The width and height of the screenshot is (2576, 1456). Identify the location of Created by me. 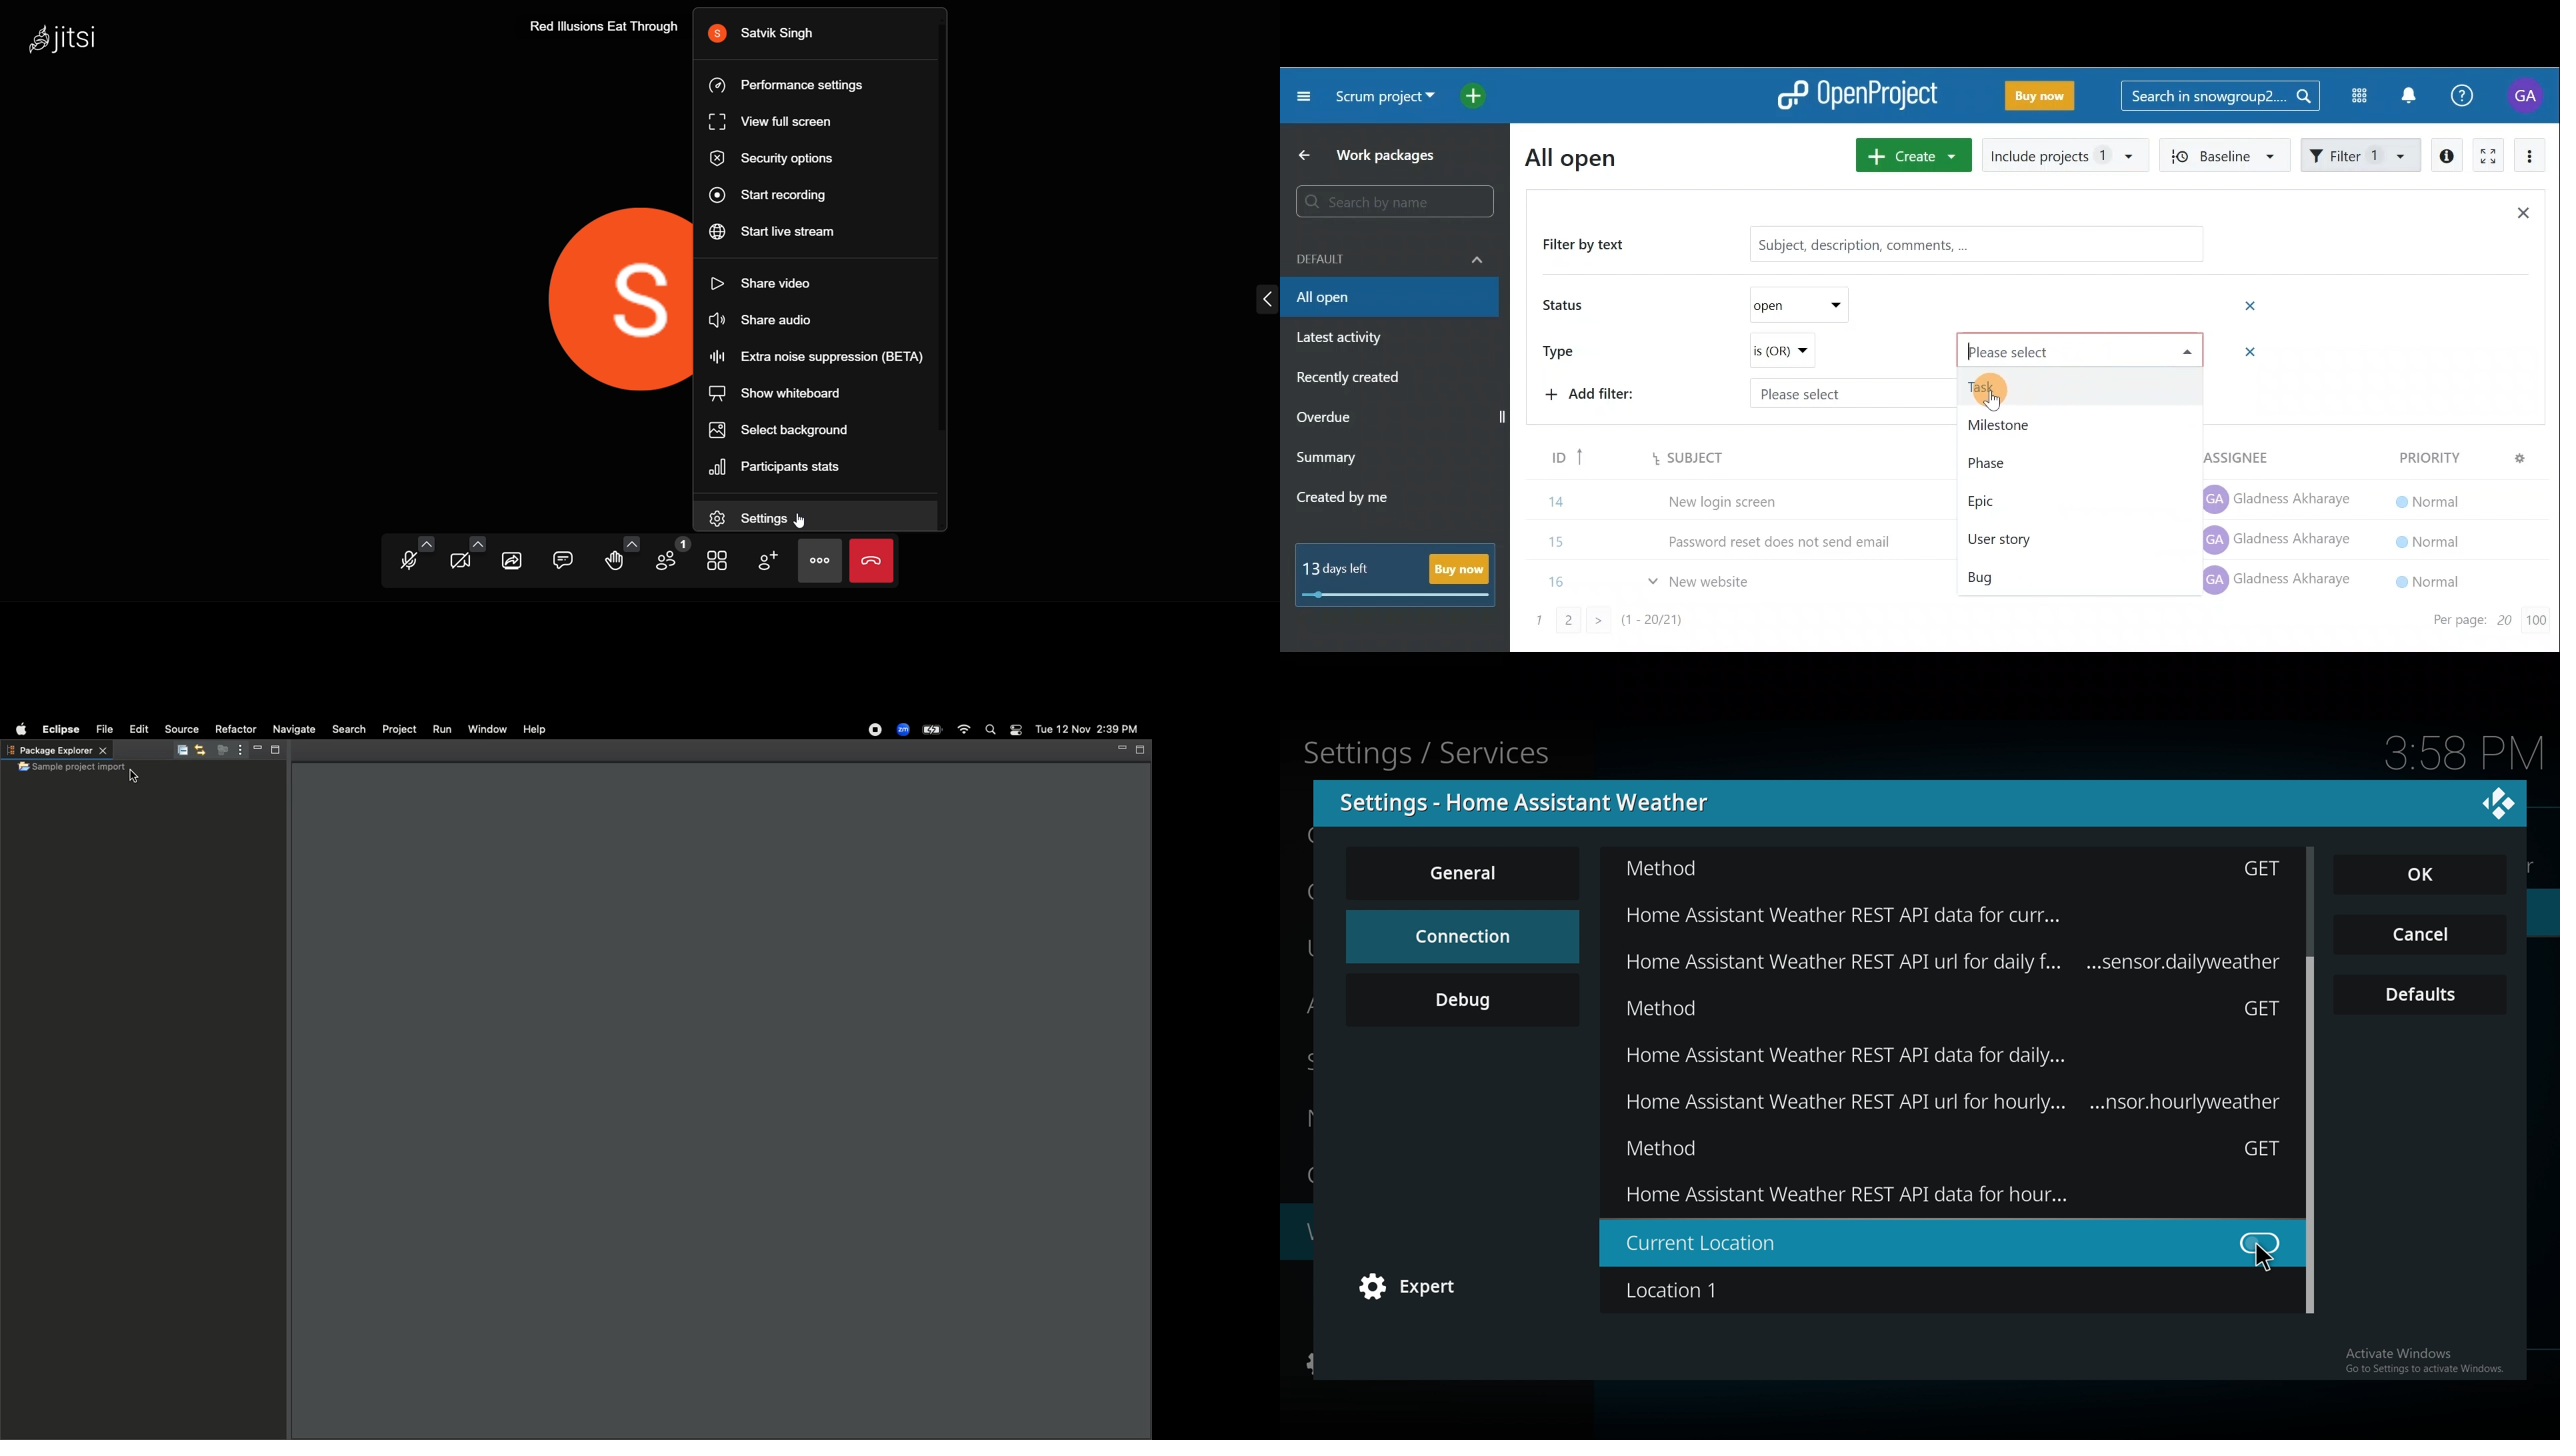
(1354, 500).